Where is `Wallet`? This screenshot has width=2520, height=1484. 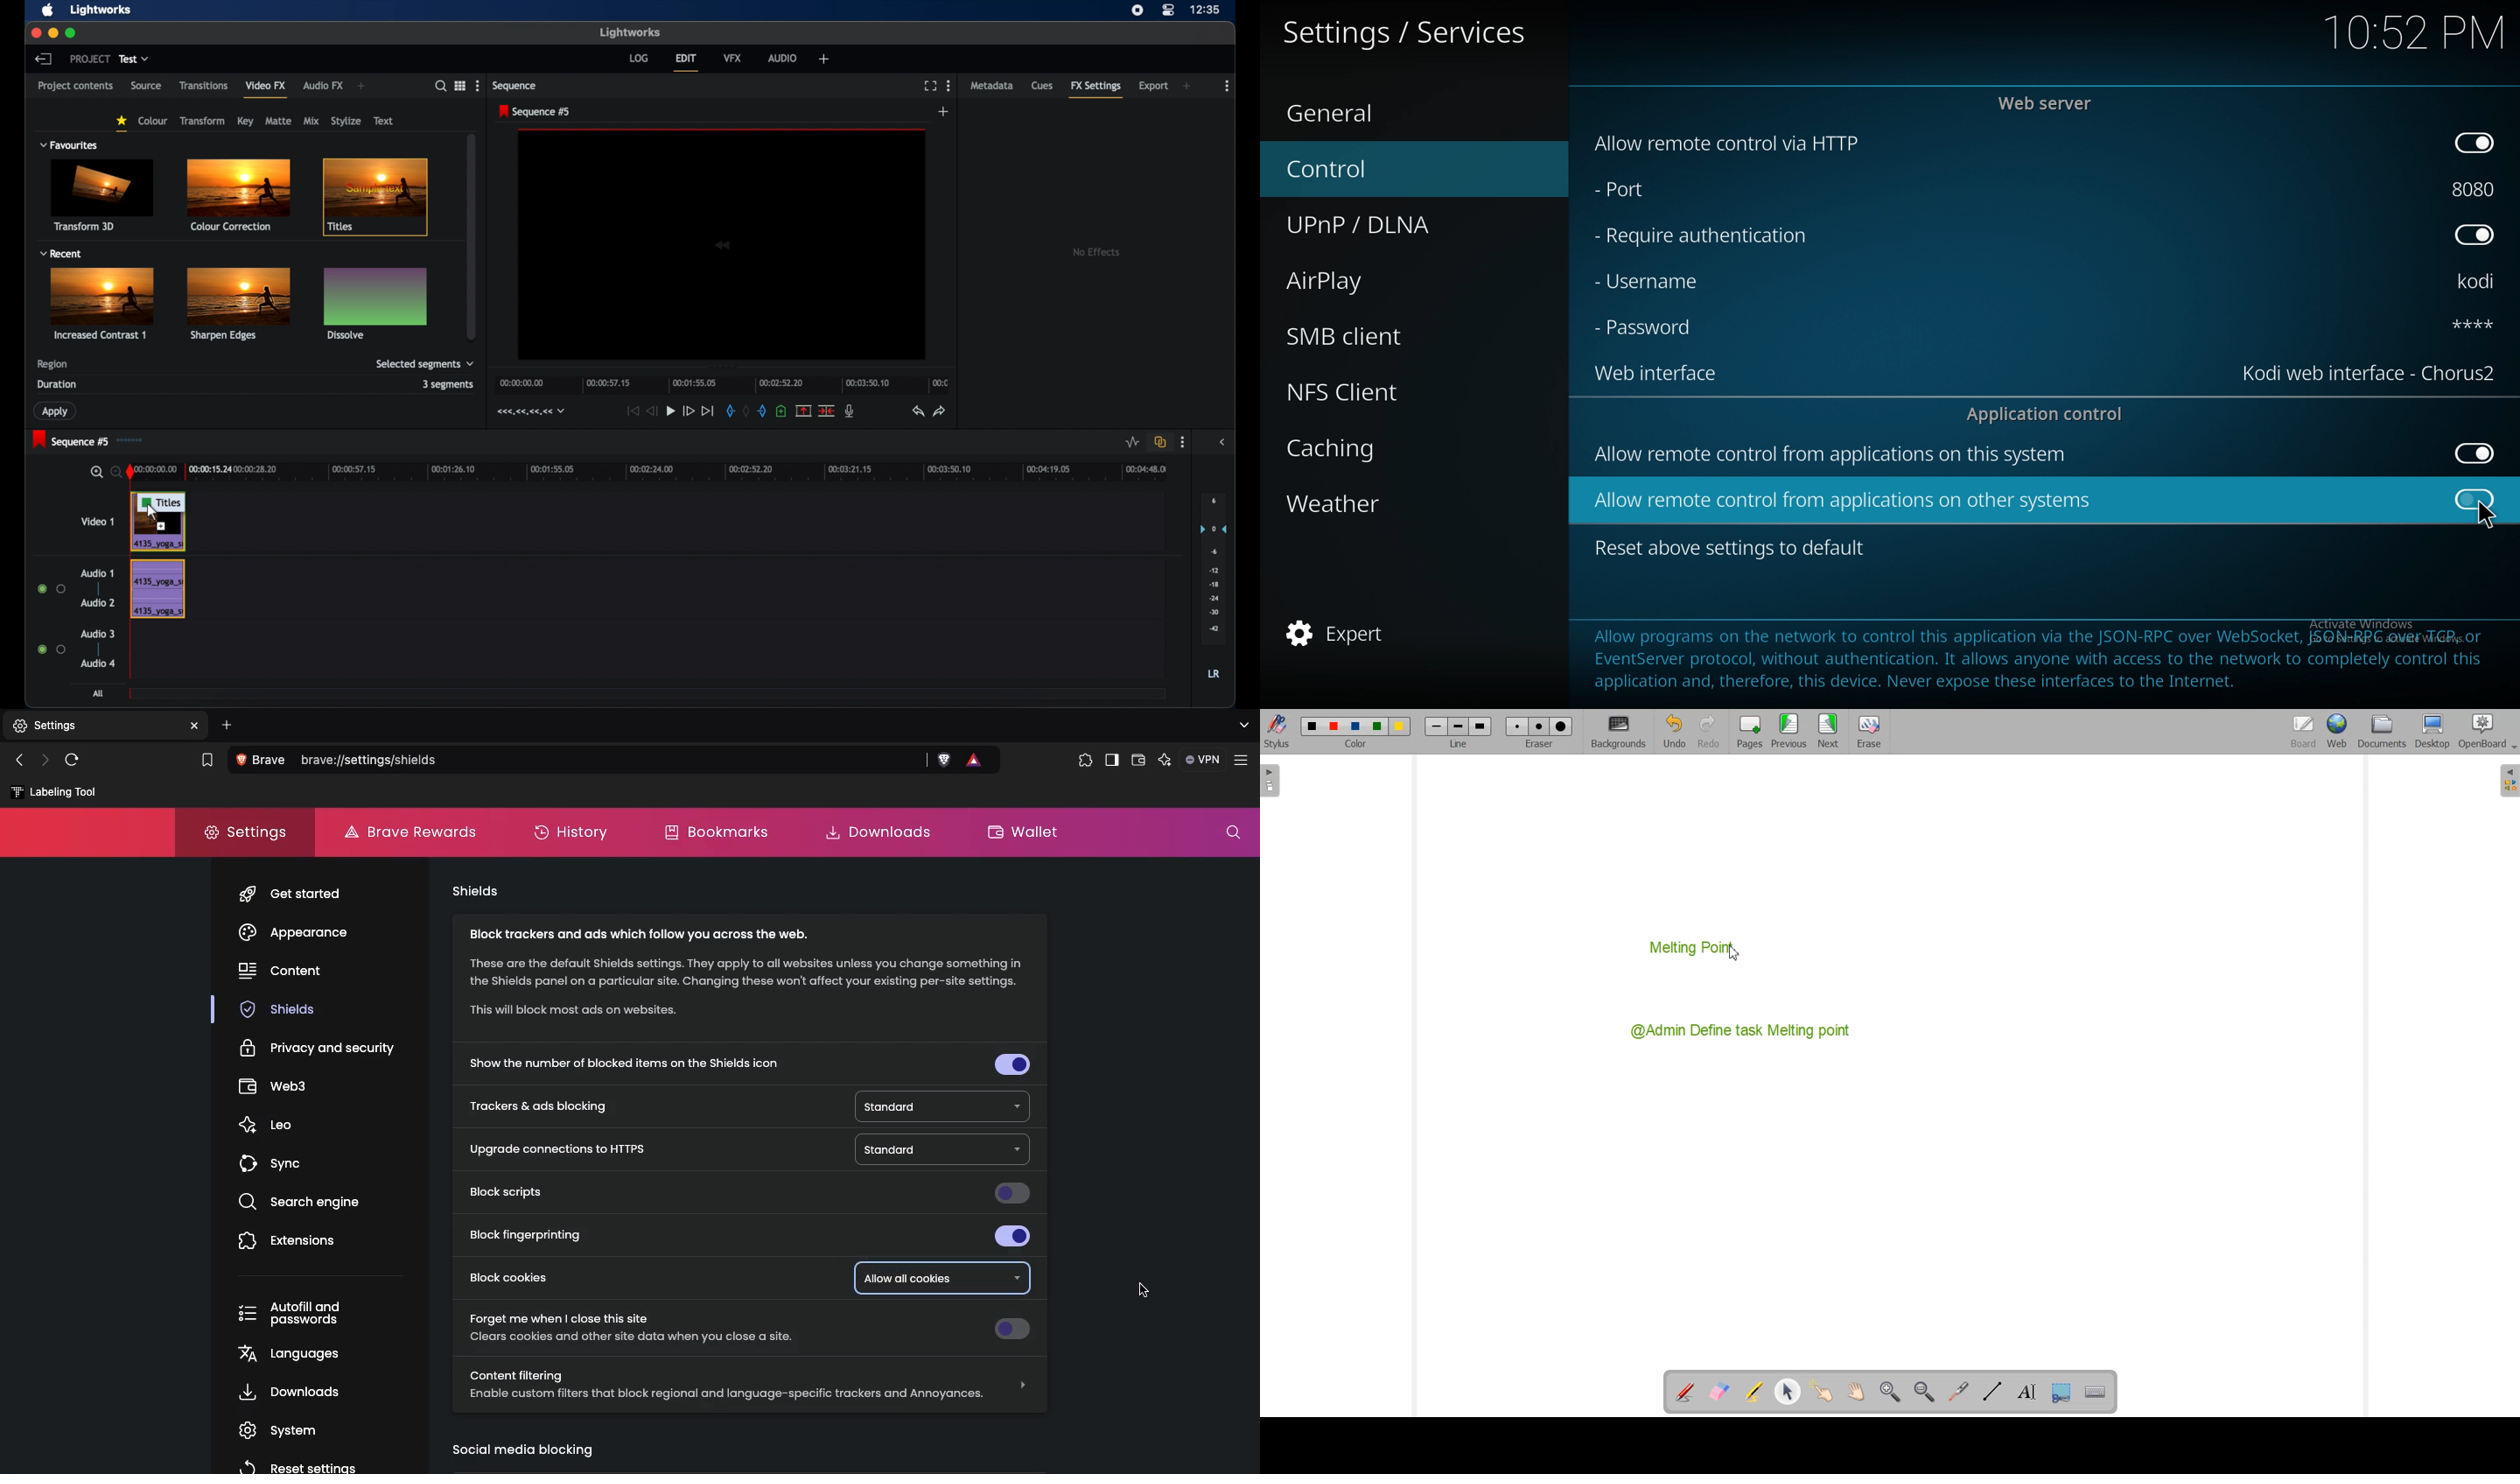
Wallet is located at coordinates (1138, 762).